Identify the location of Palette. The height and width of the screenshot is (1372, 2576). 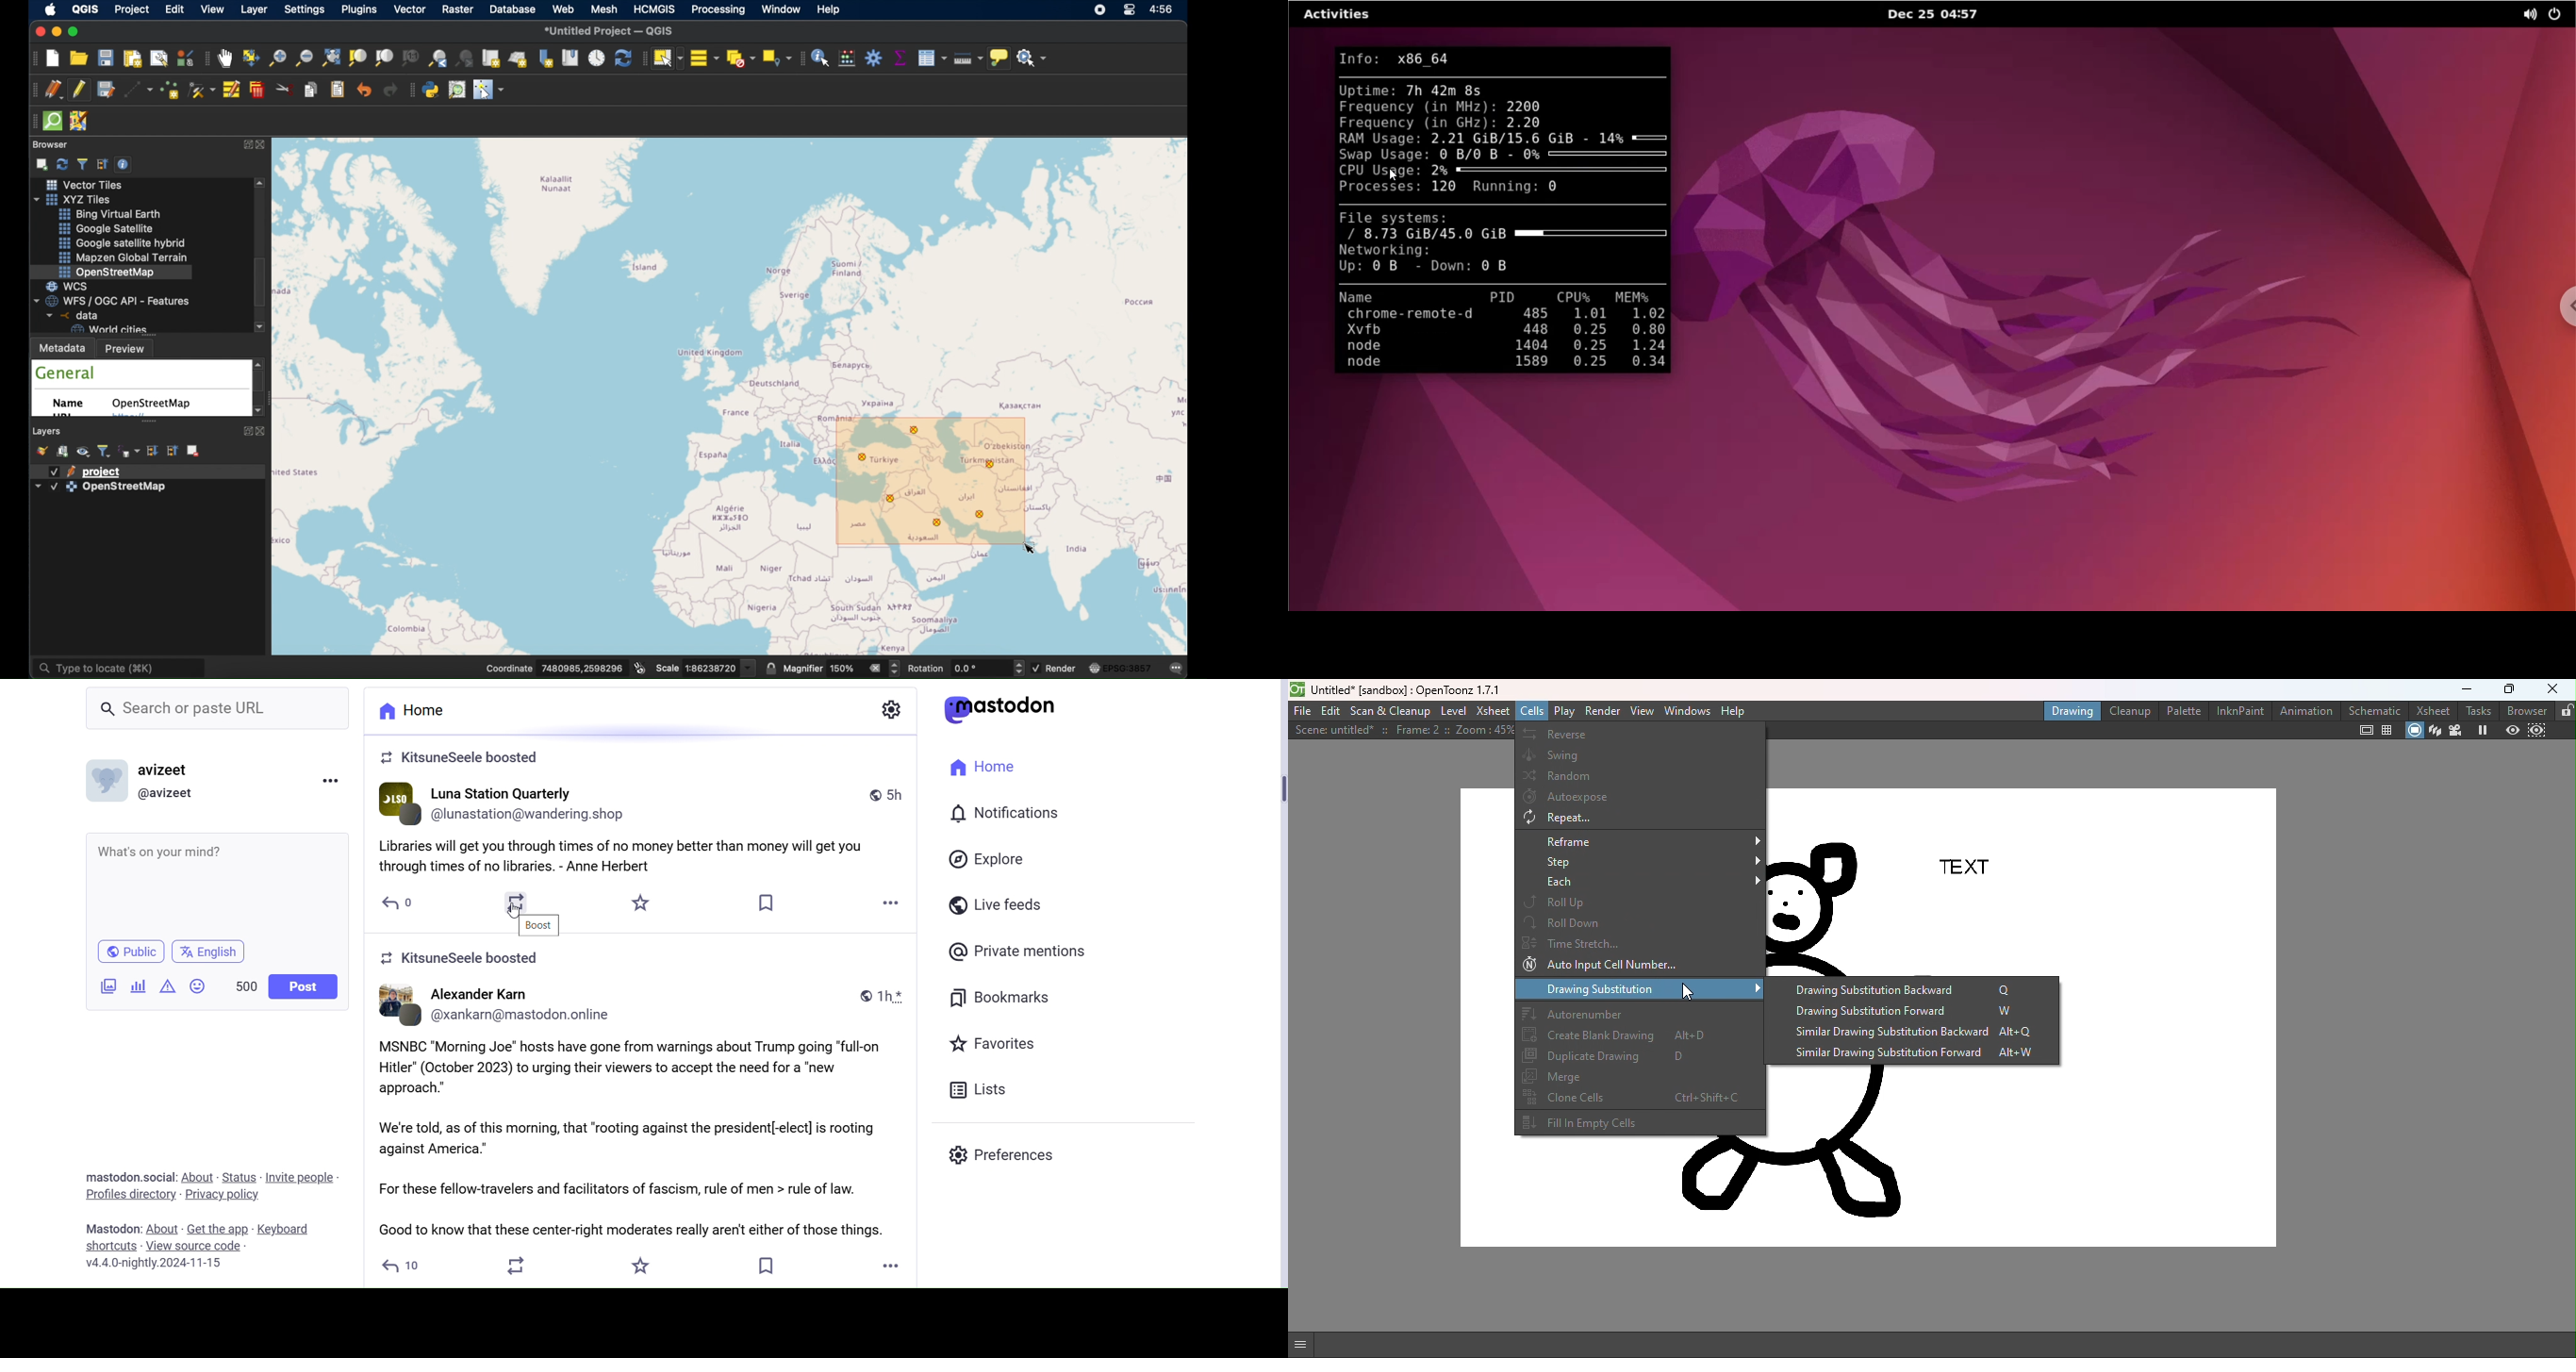
(2183, 712).